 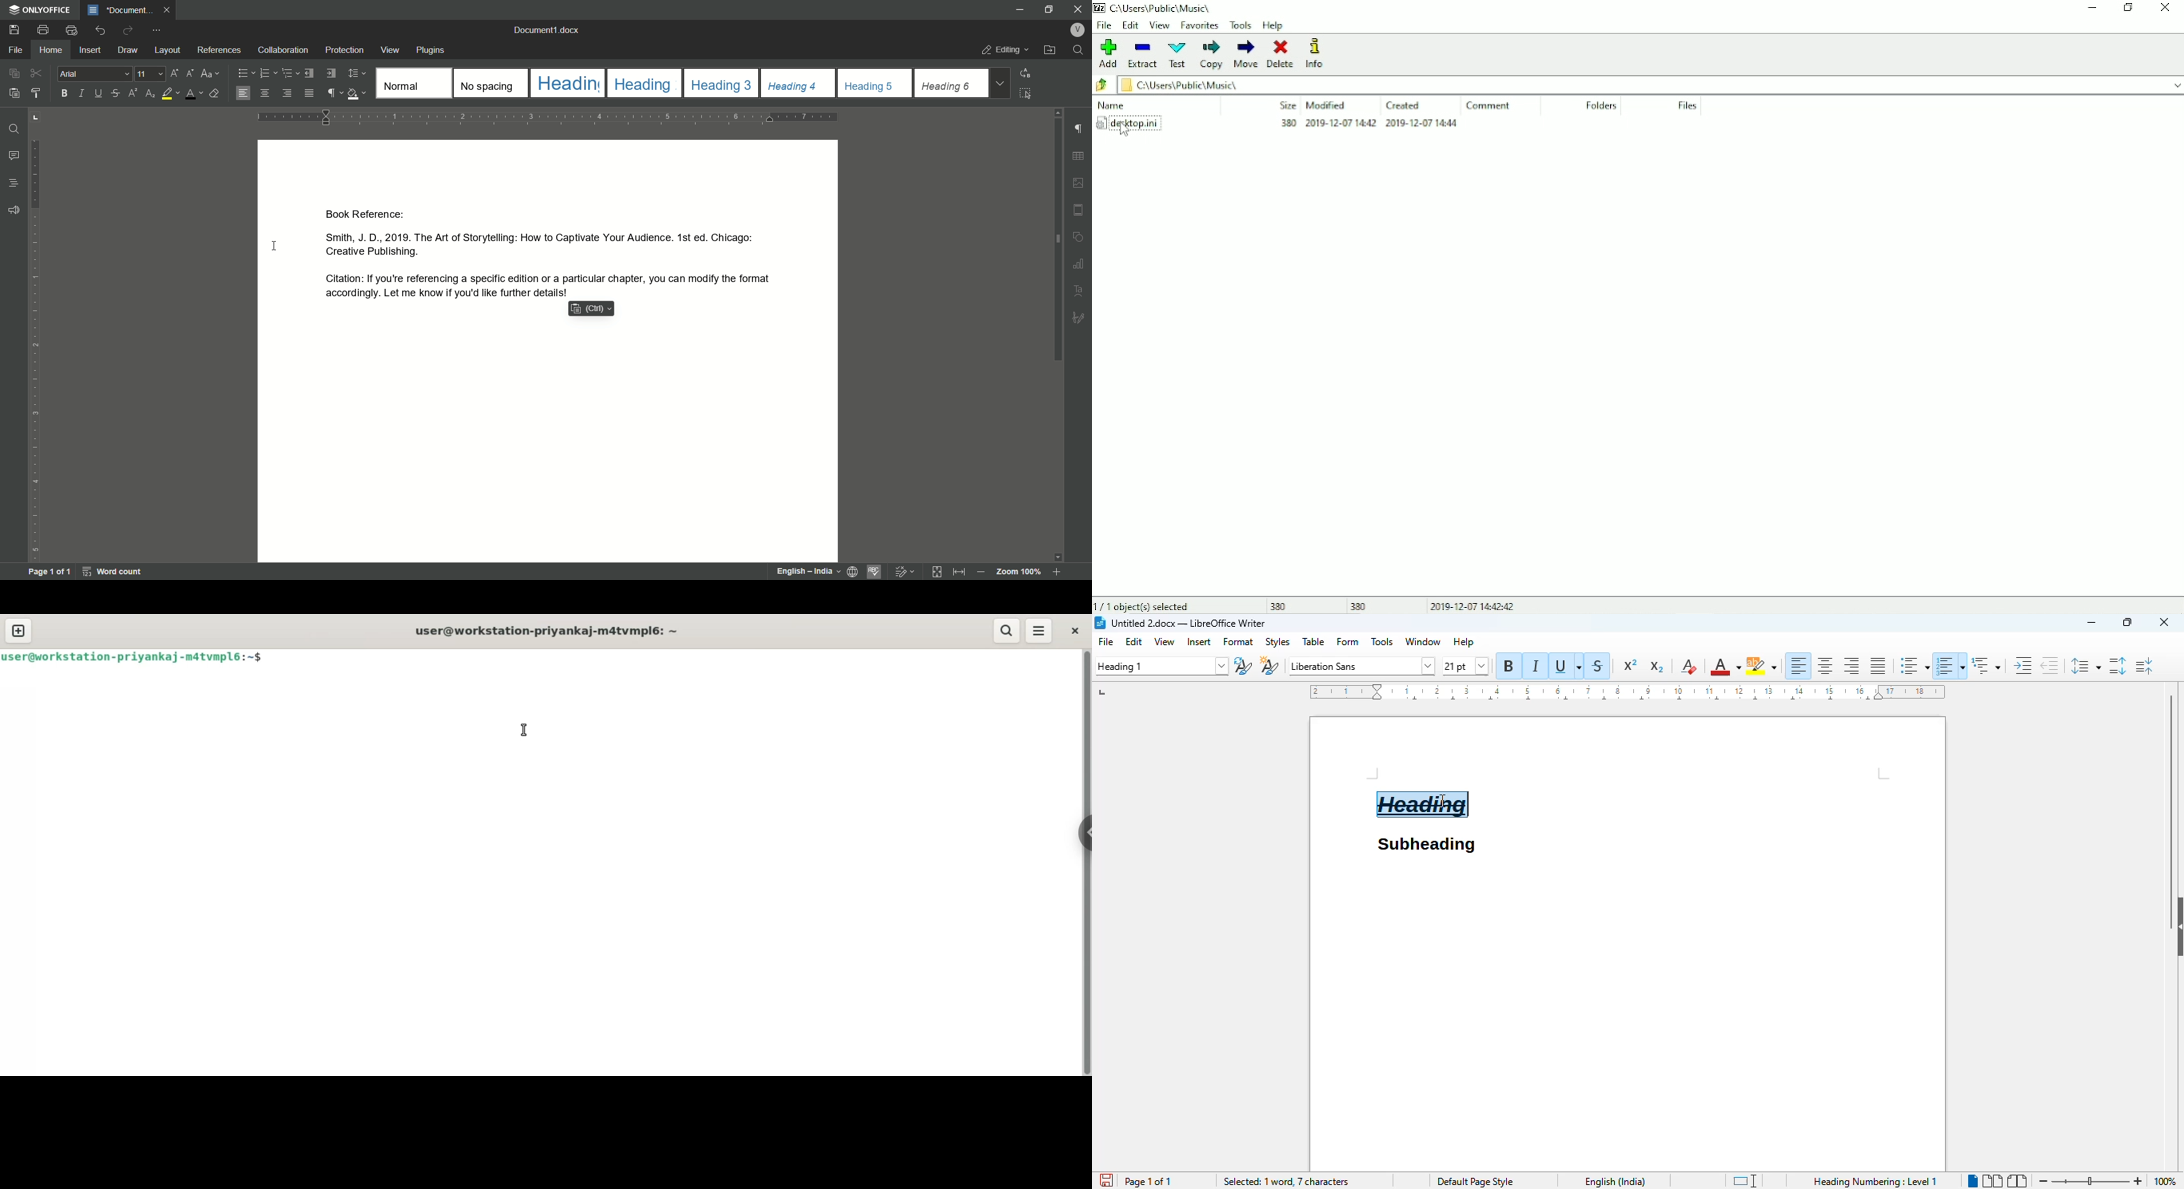 I want to click on page style, so click(x=1473, y=1182).